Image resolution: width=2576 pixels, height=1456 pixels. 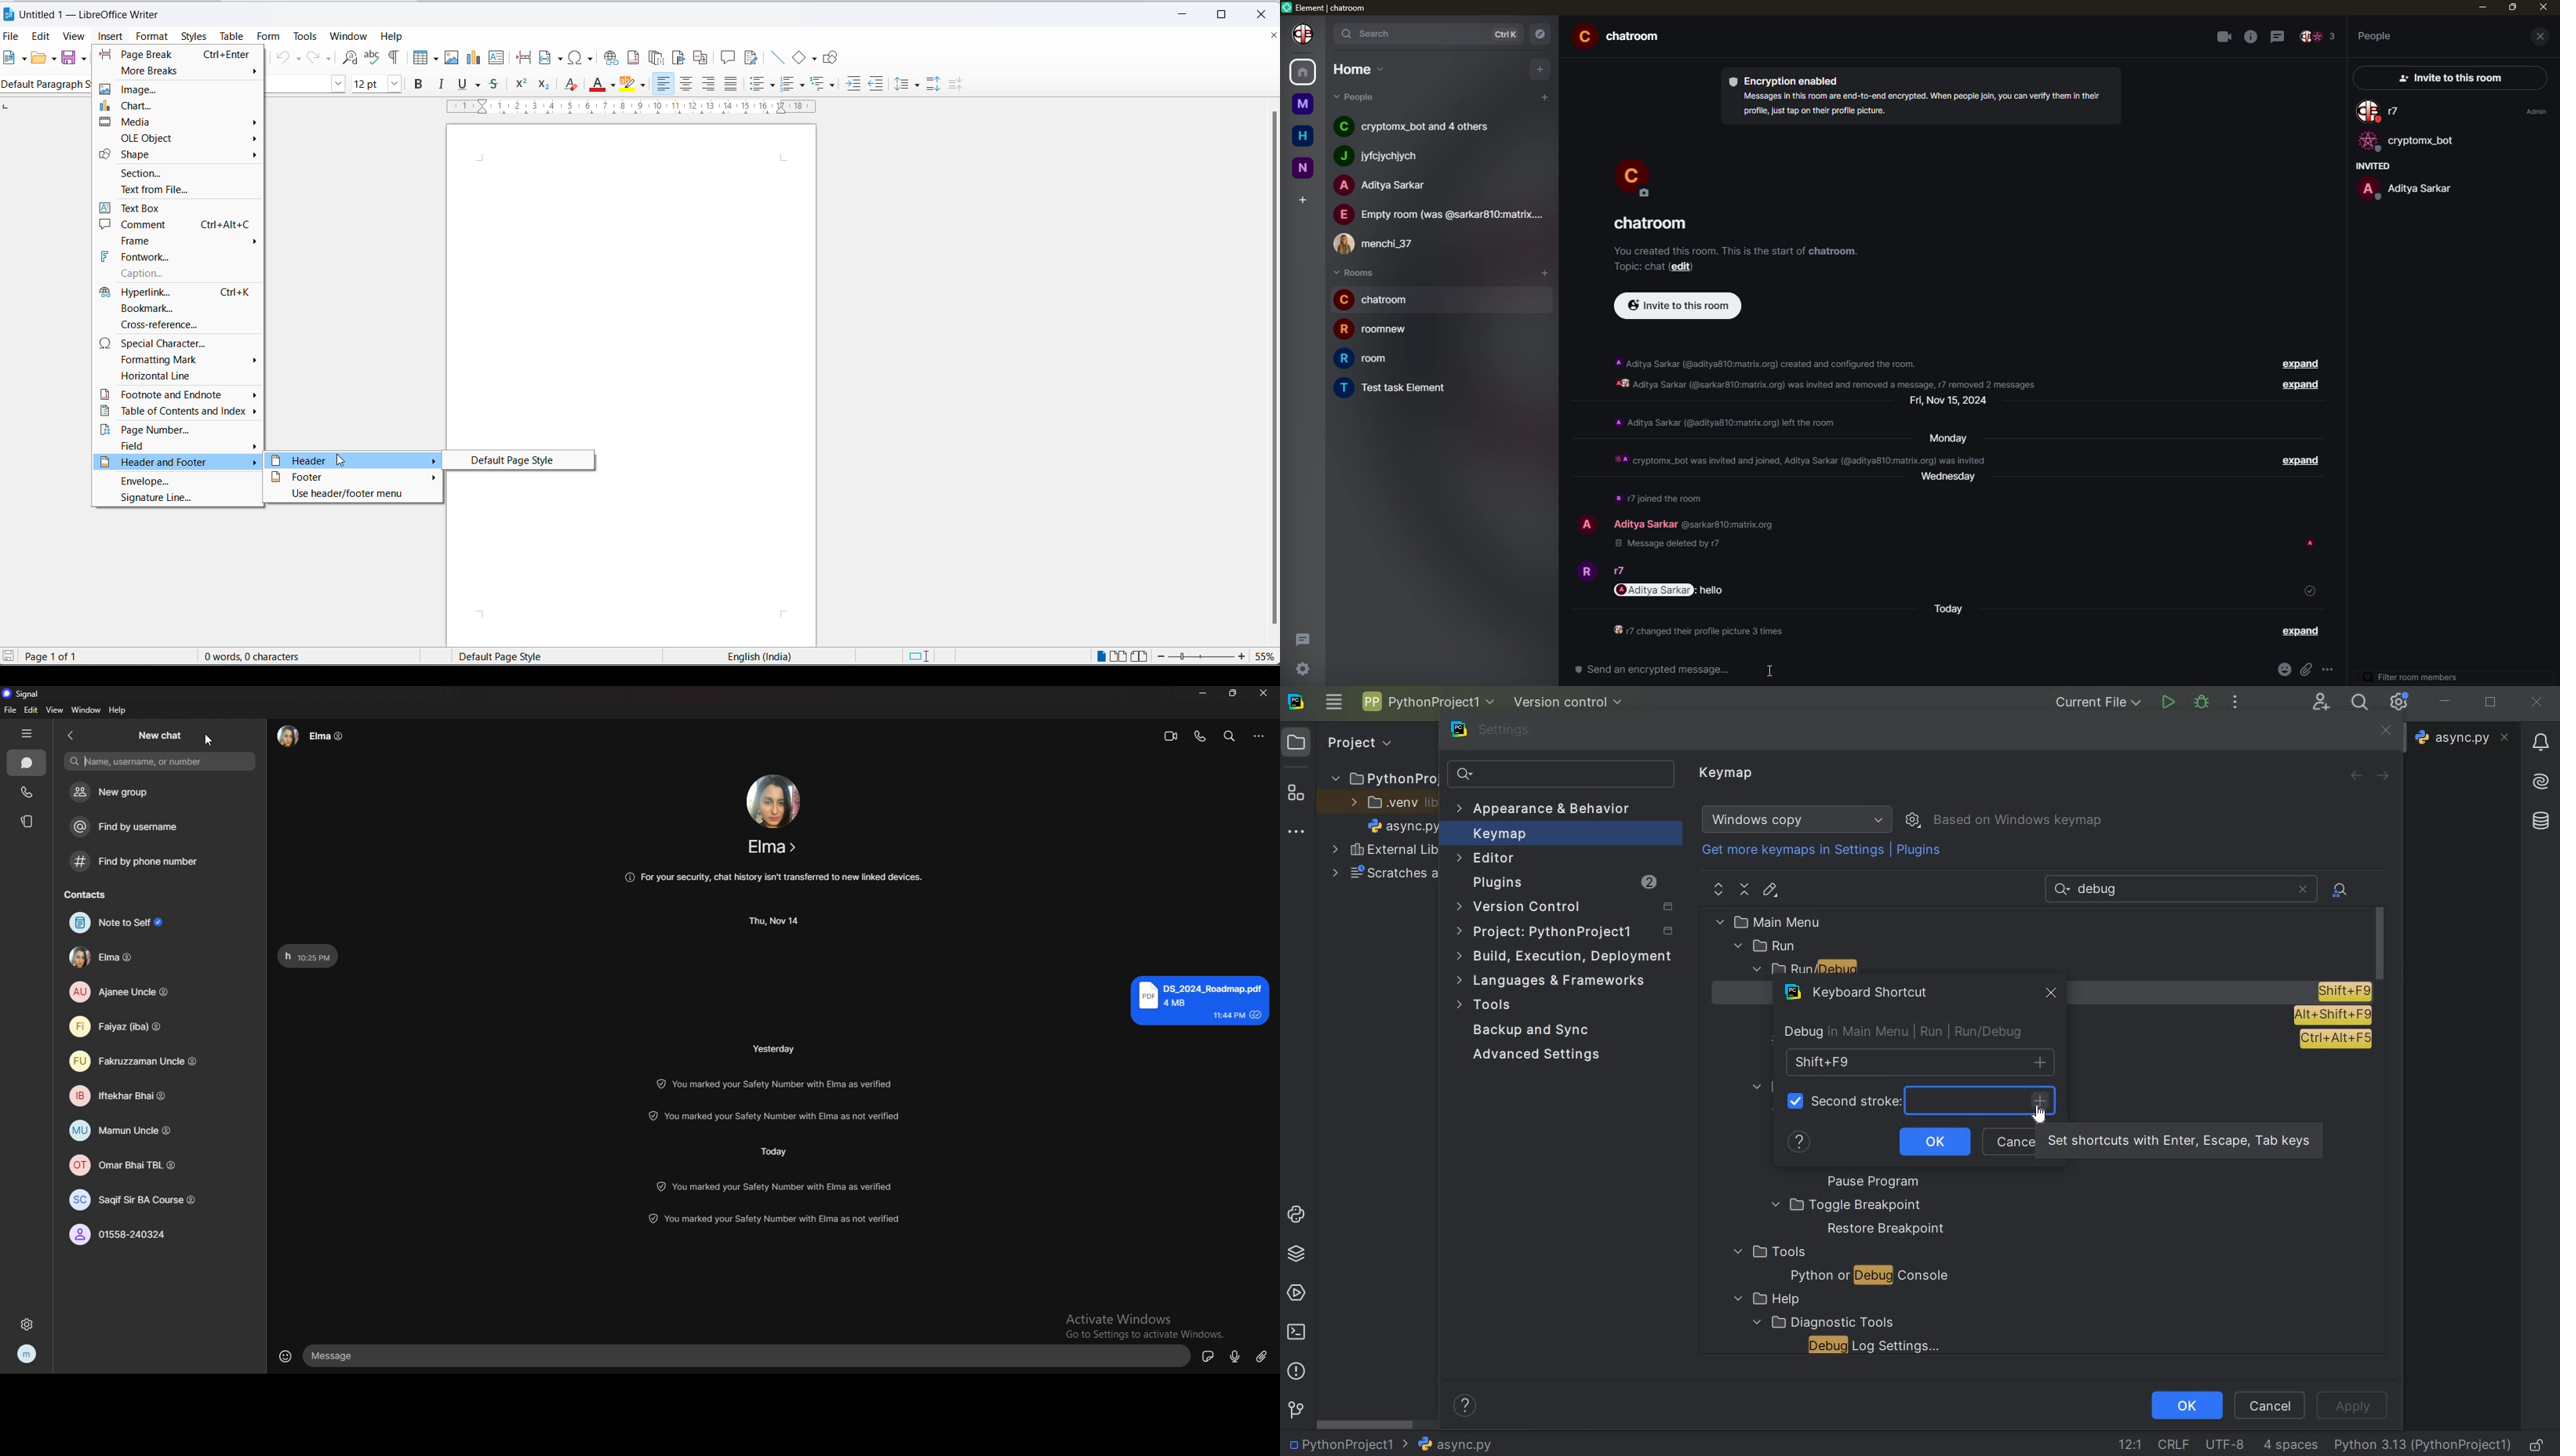 What do you see at coordinates (1382, 241) in the screenshot?
I see `people` at bounding box center [1382, 241].